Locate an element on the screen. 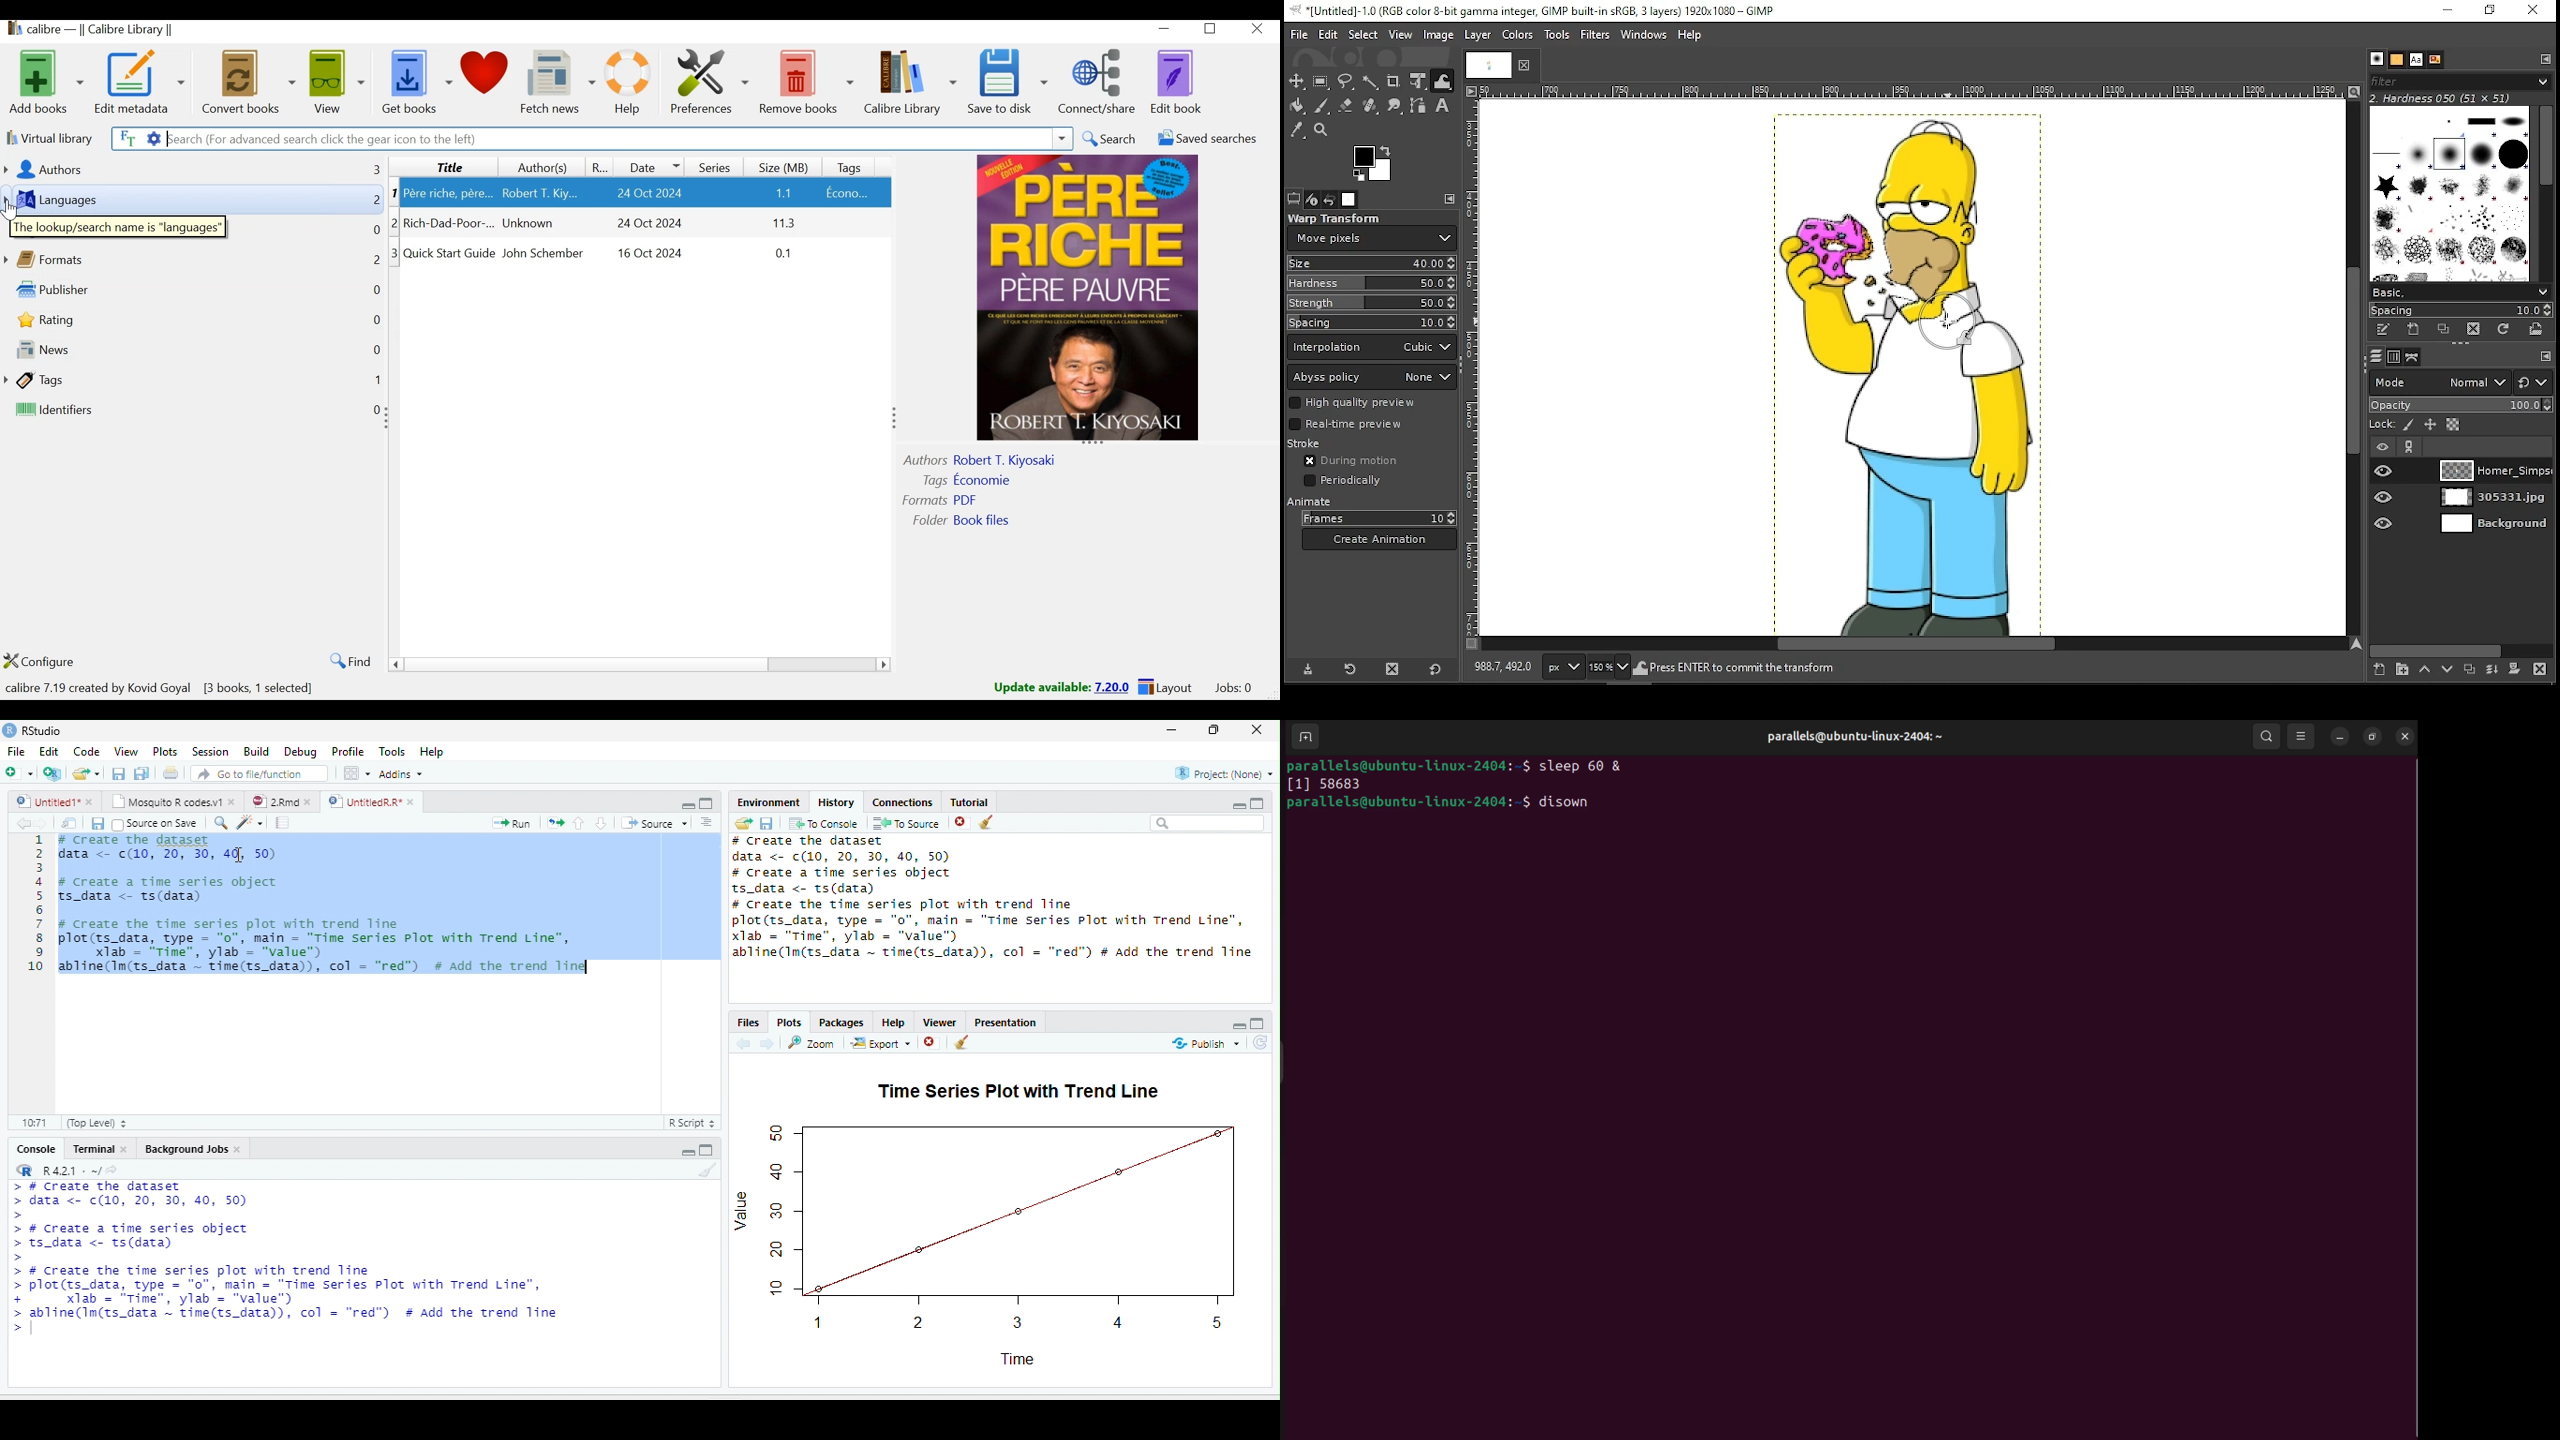  tab is located at coordinates (1491, 67).